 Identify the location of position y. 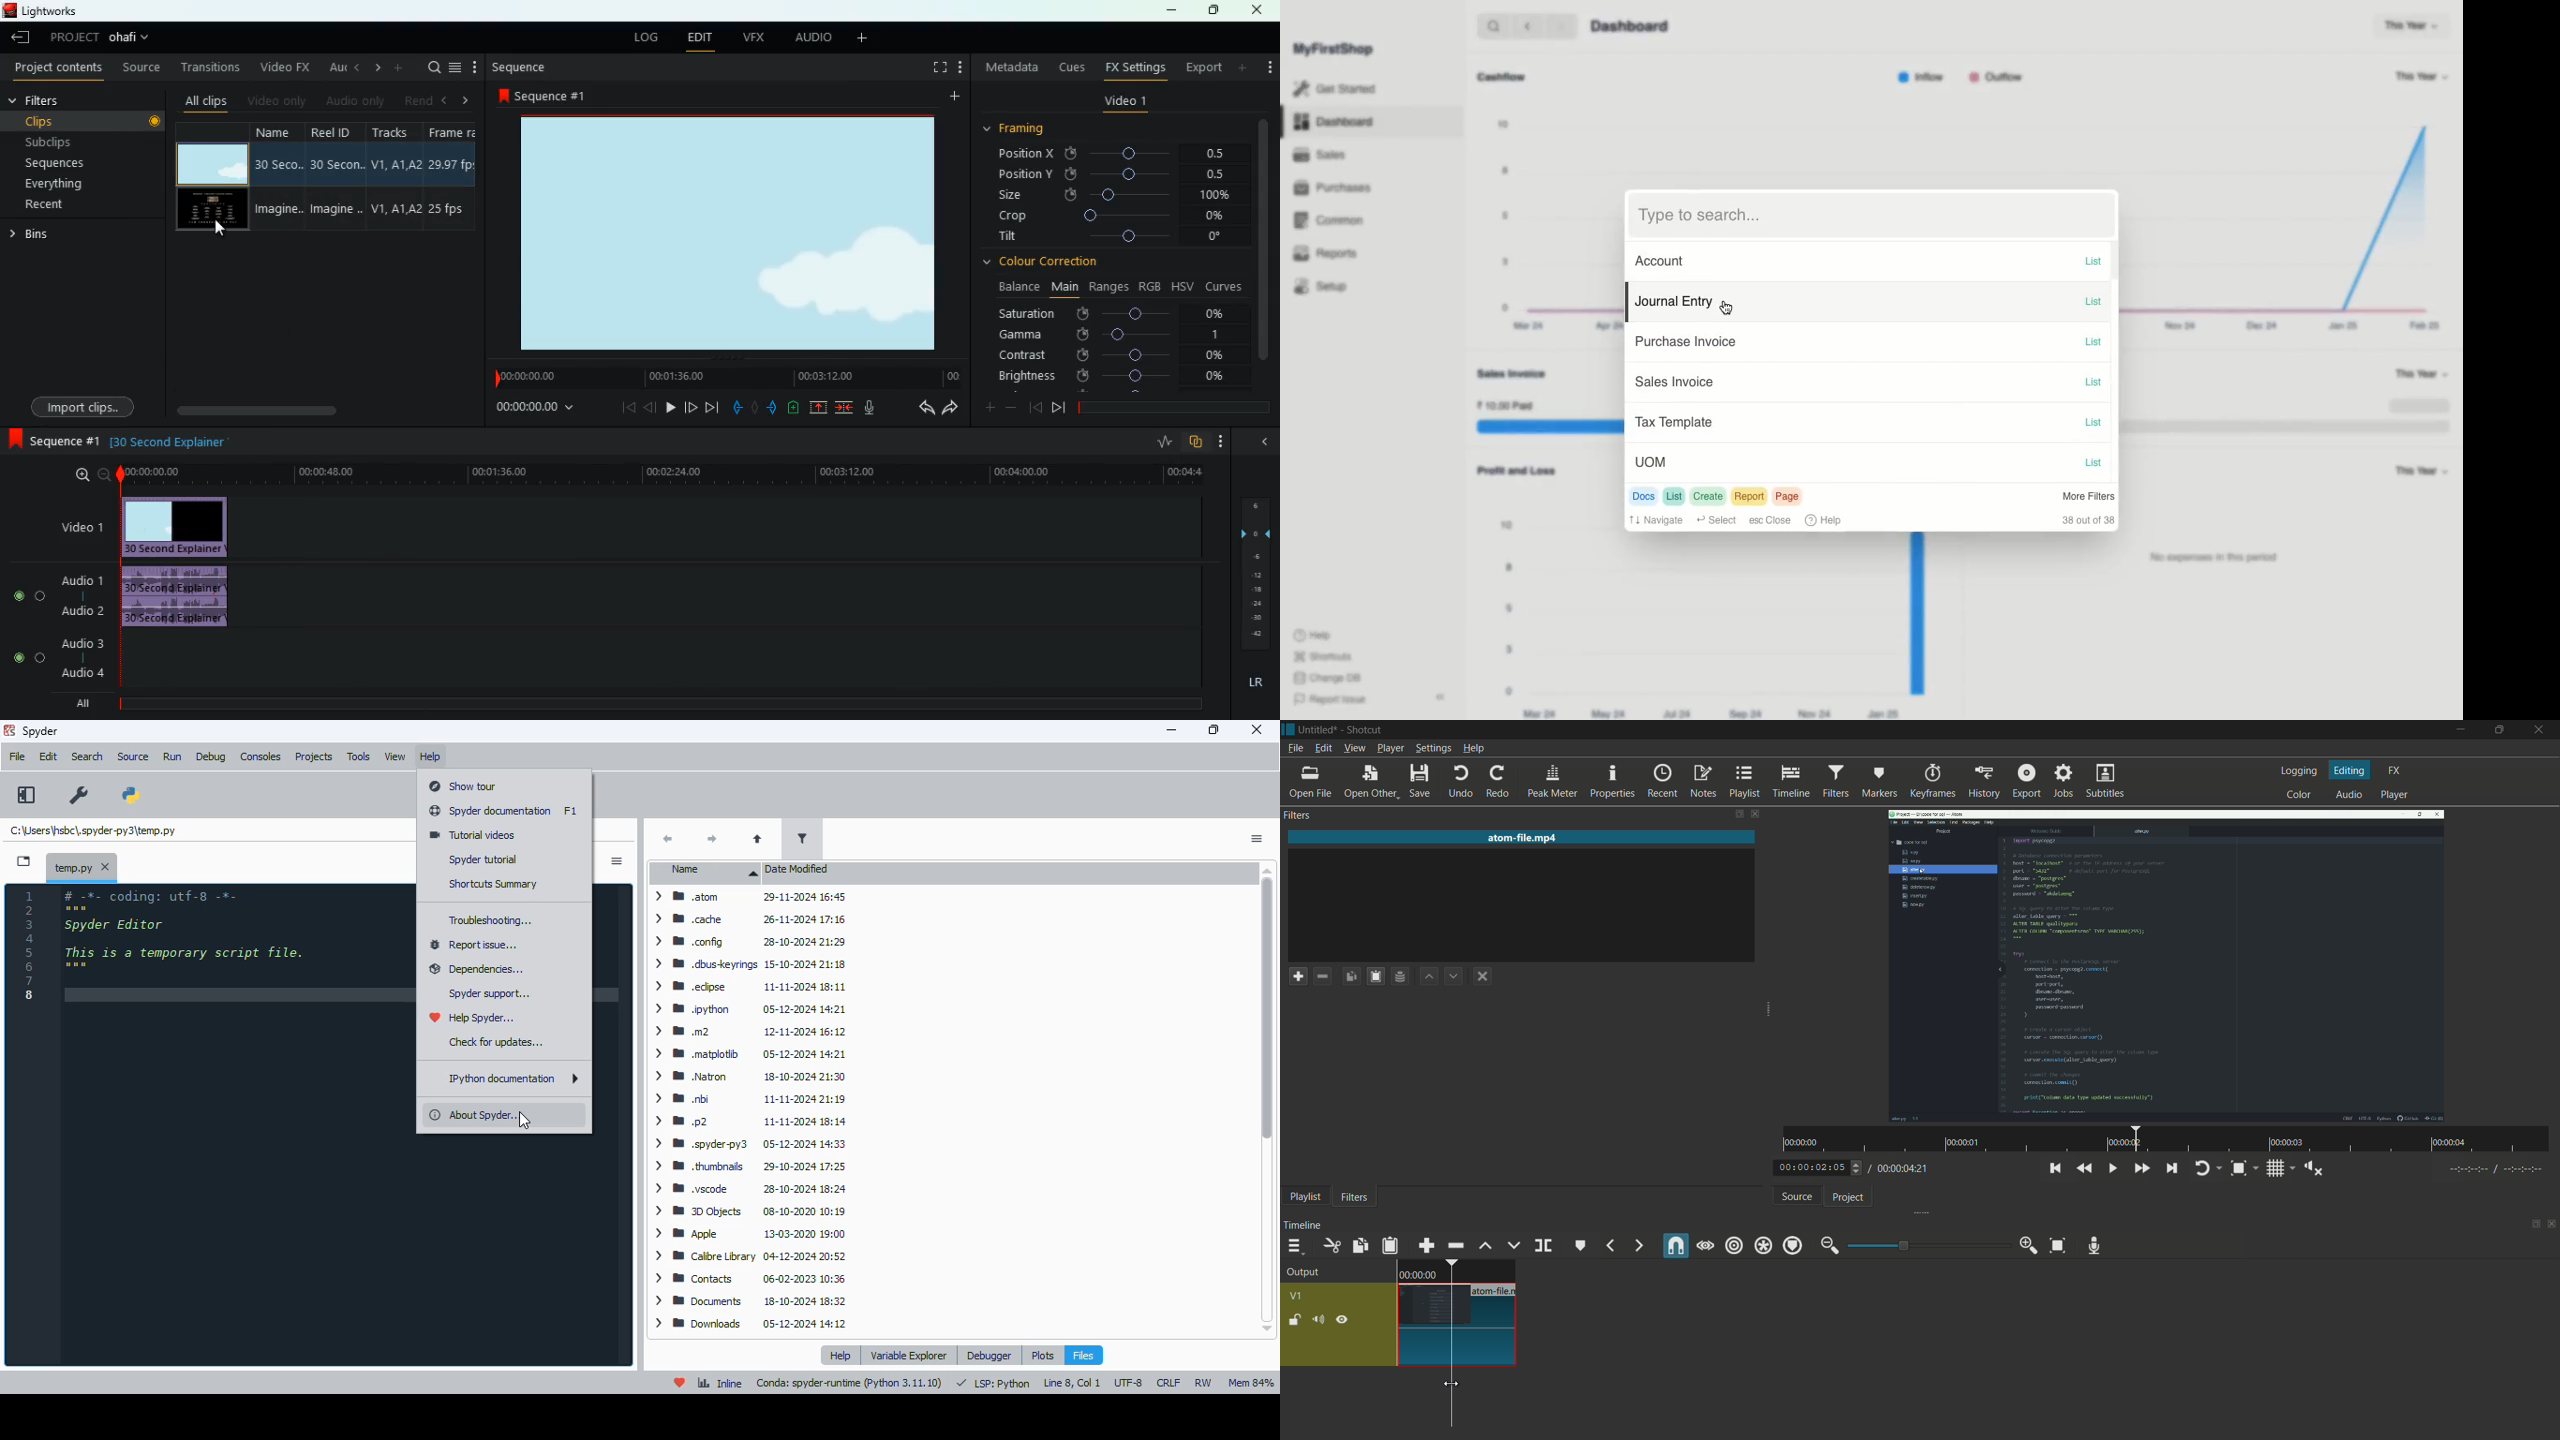
(1121, 173).